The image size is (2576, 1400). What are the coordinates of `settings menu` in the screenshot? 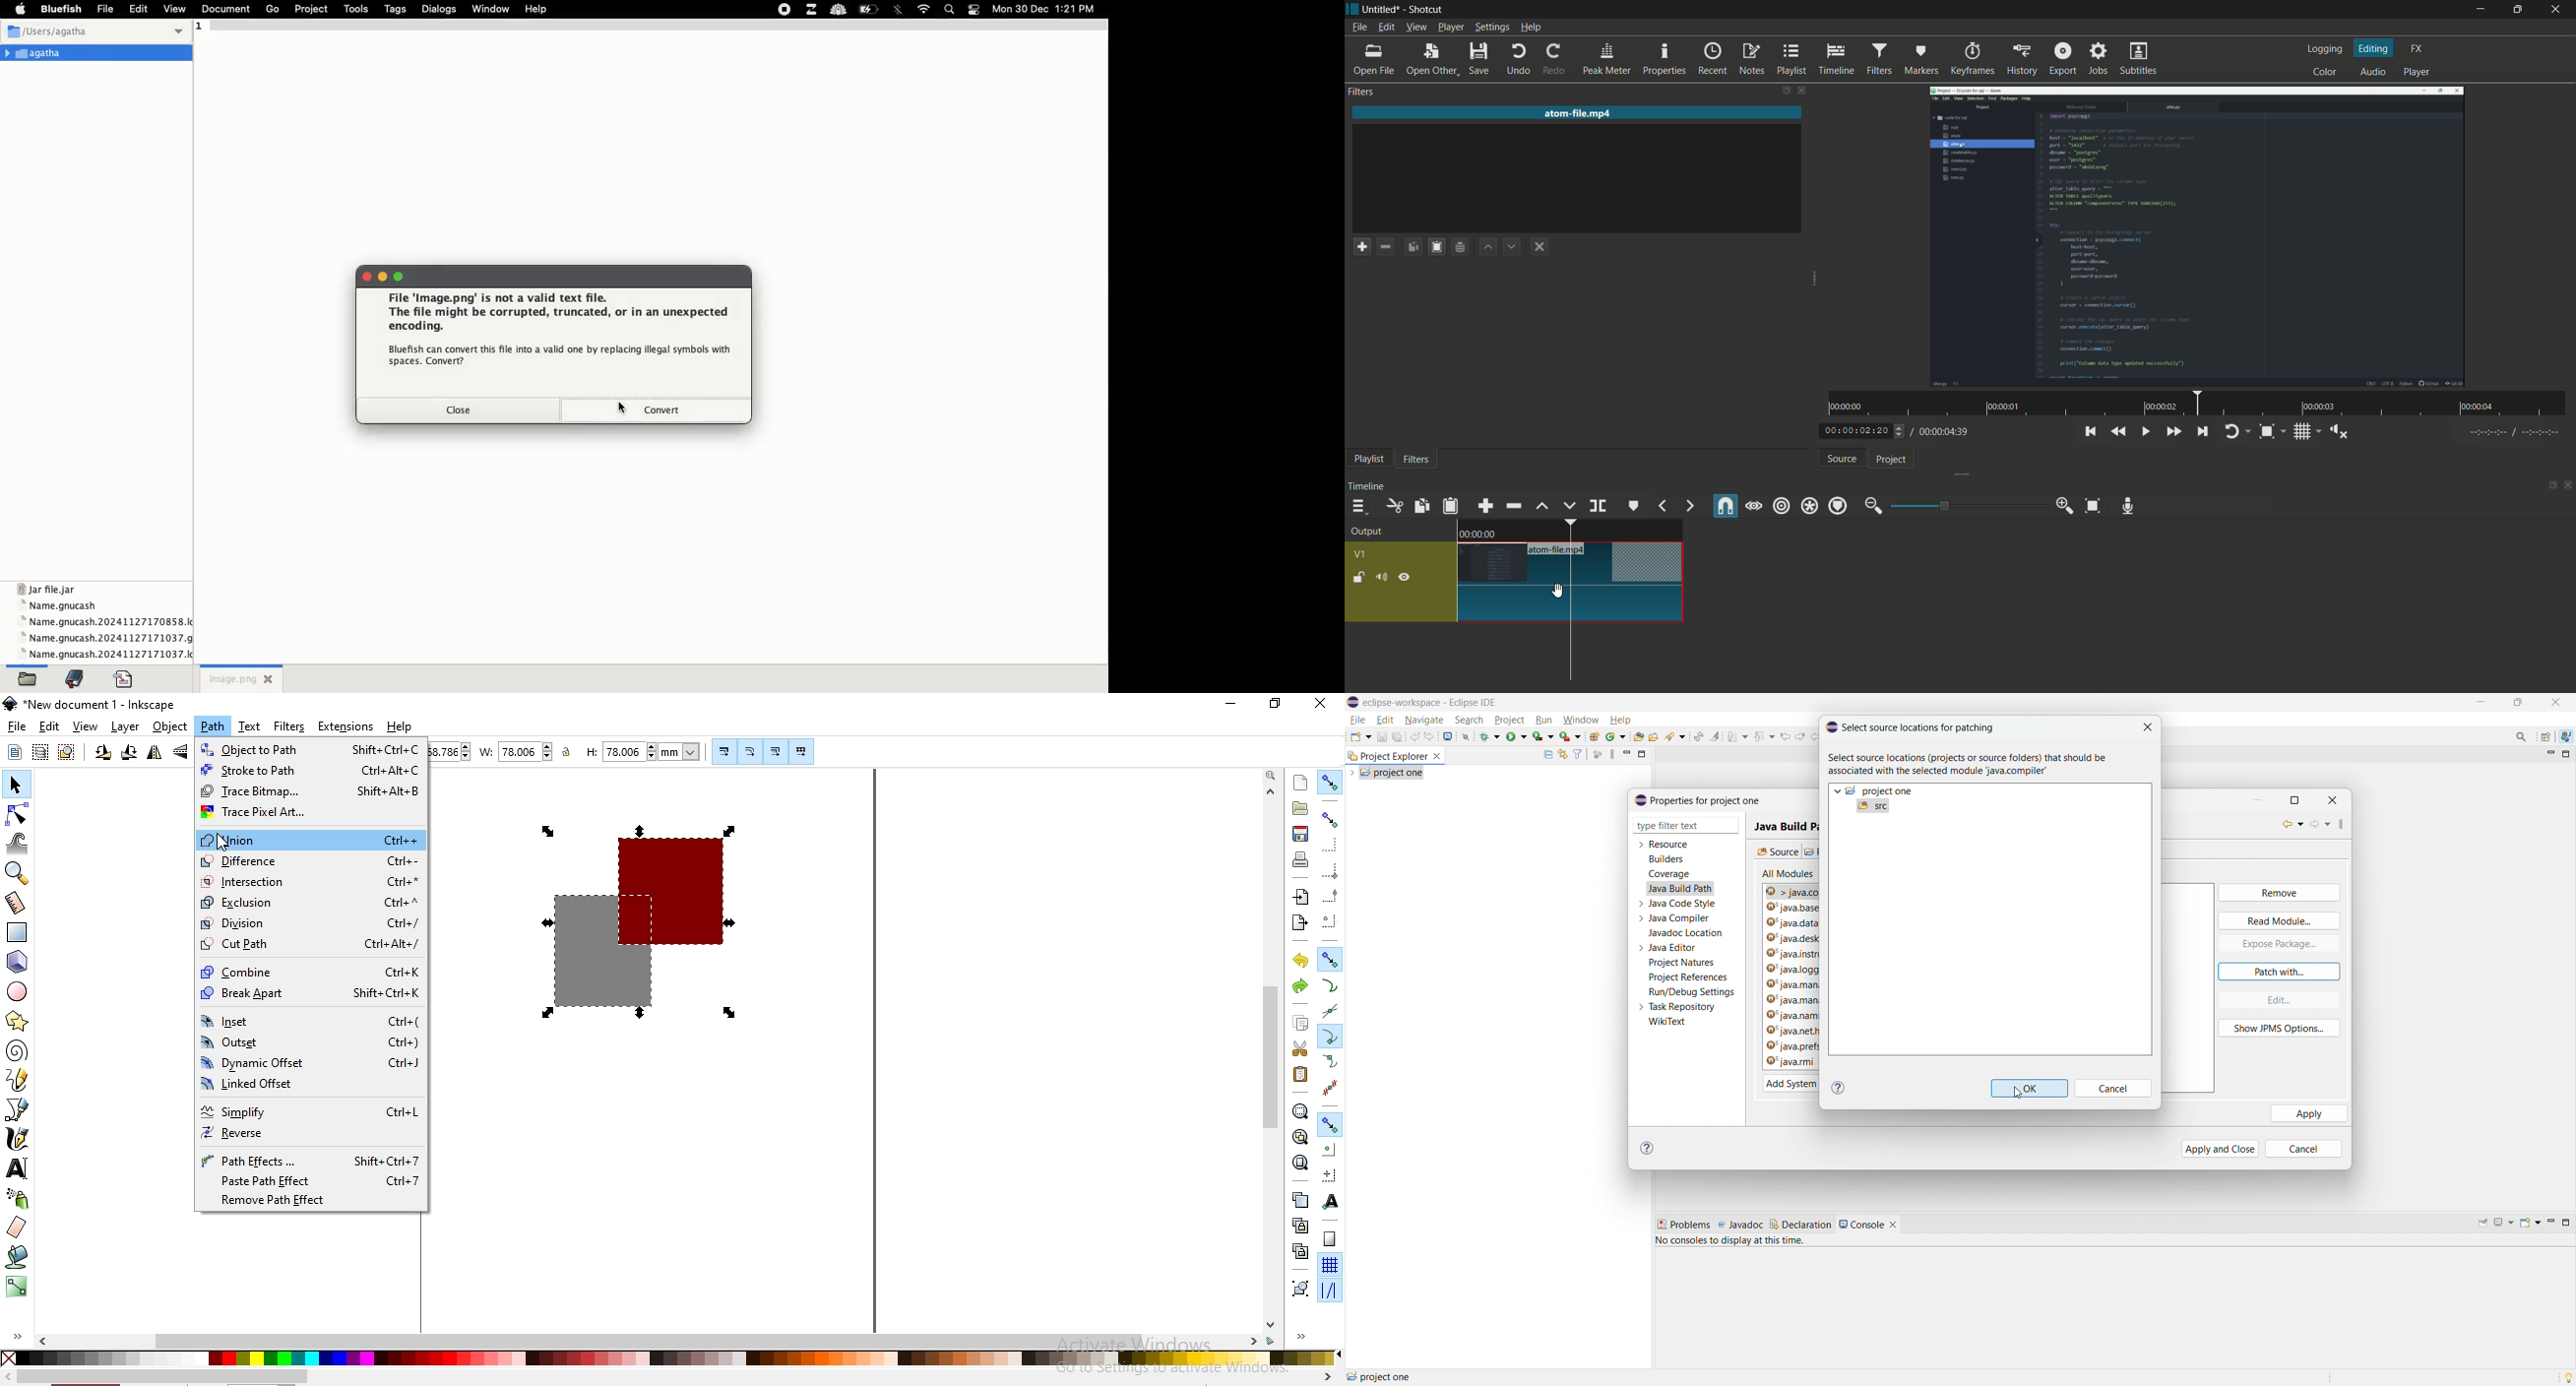 It's located at (1493, 28).